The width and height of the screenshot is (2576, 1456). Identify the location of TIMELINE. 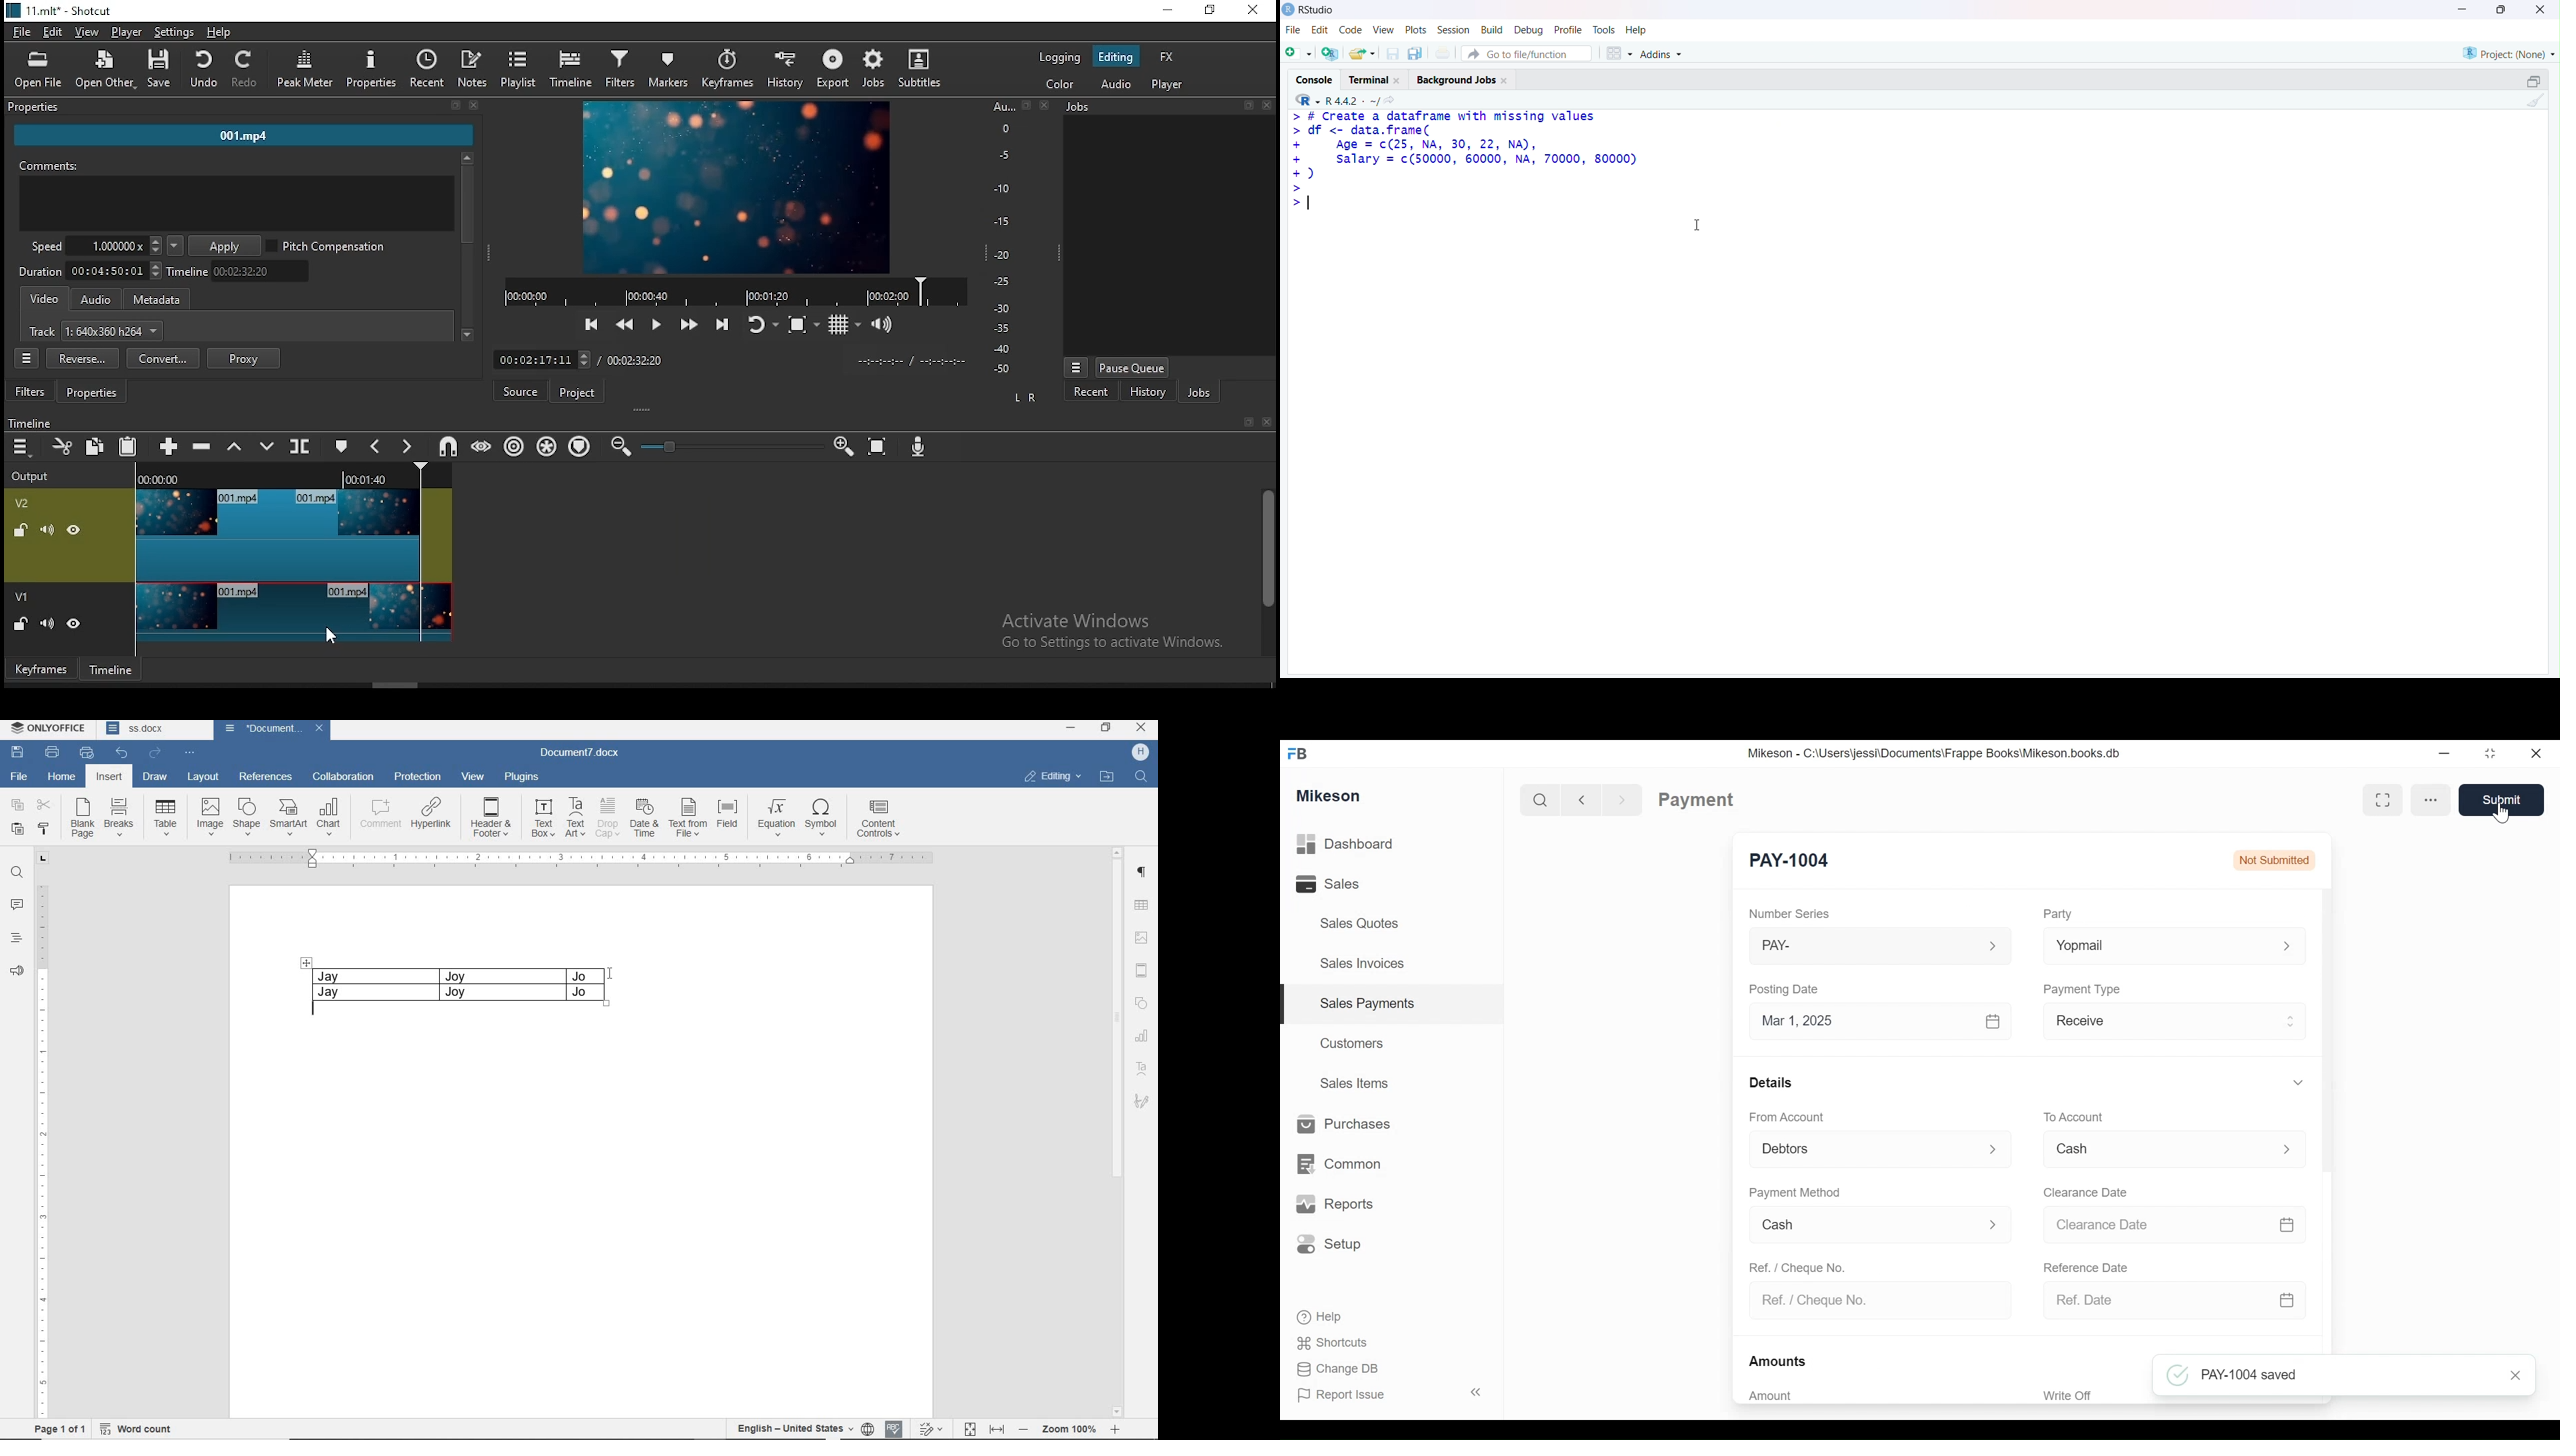
(438, 475).